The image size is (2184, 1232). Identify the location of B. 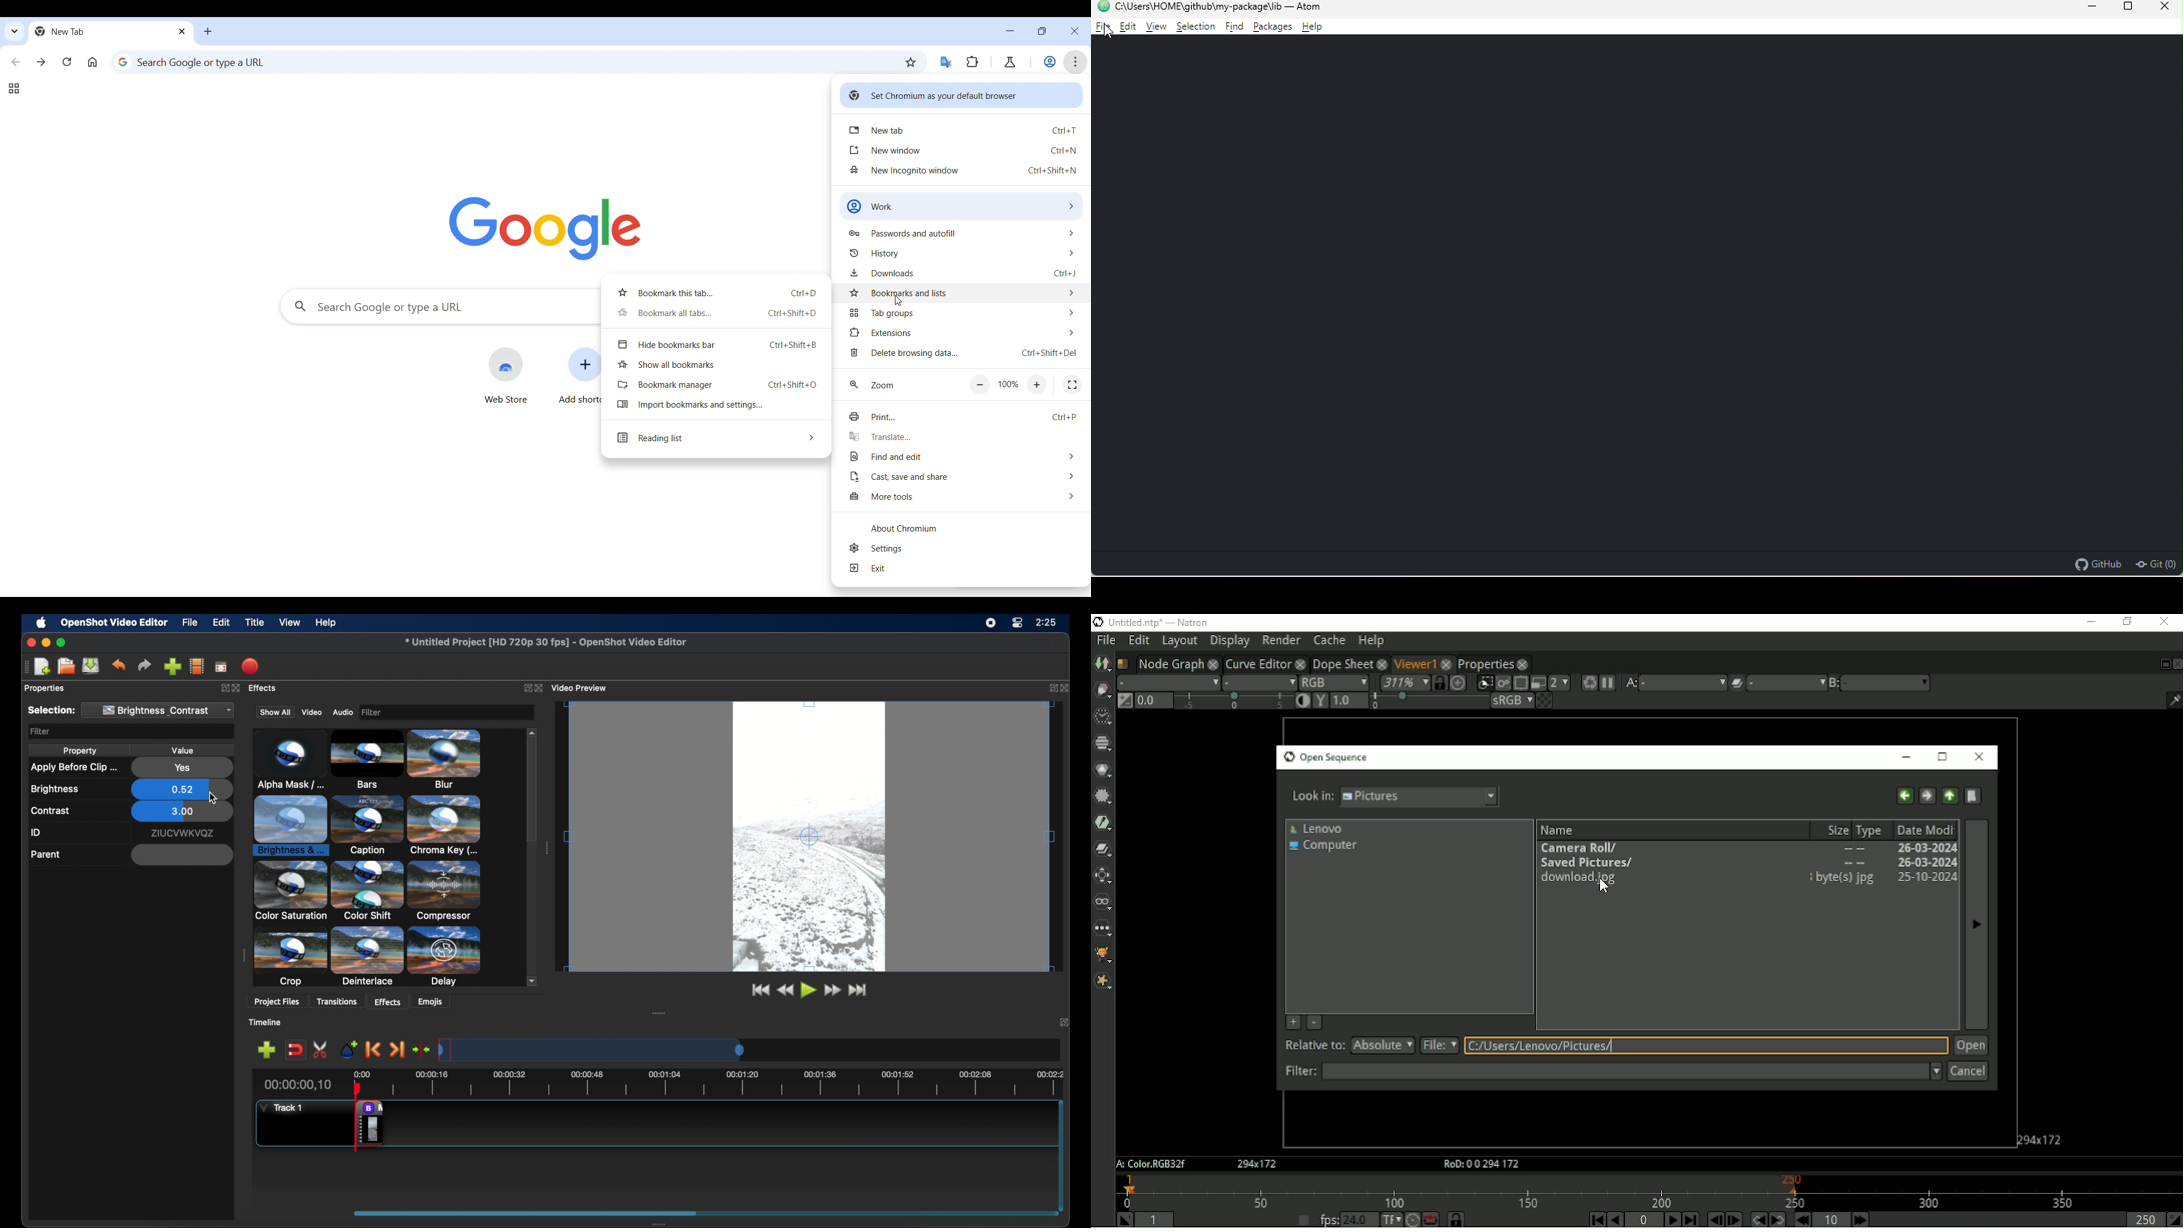
(1833, 683).